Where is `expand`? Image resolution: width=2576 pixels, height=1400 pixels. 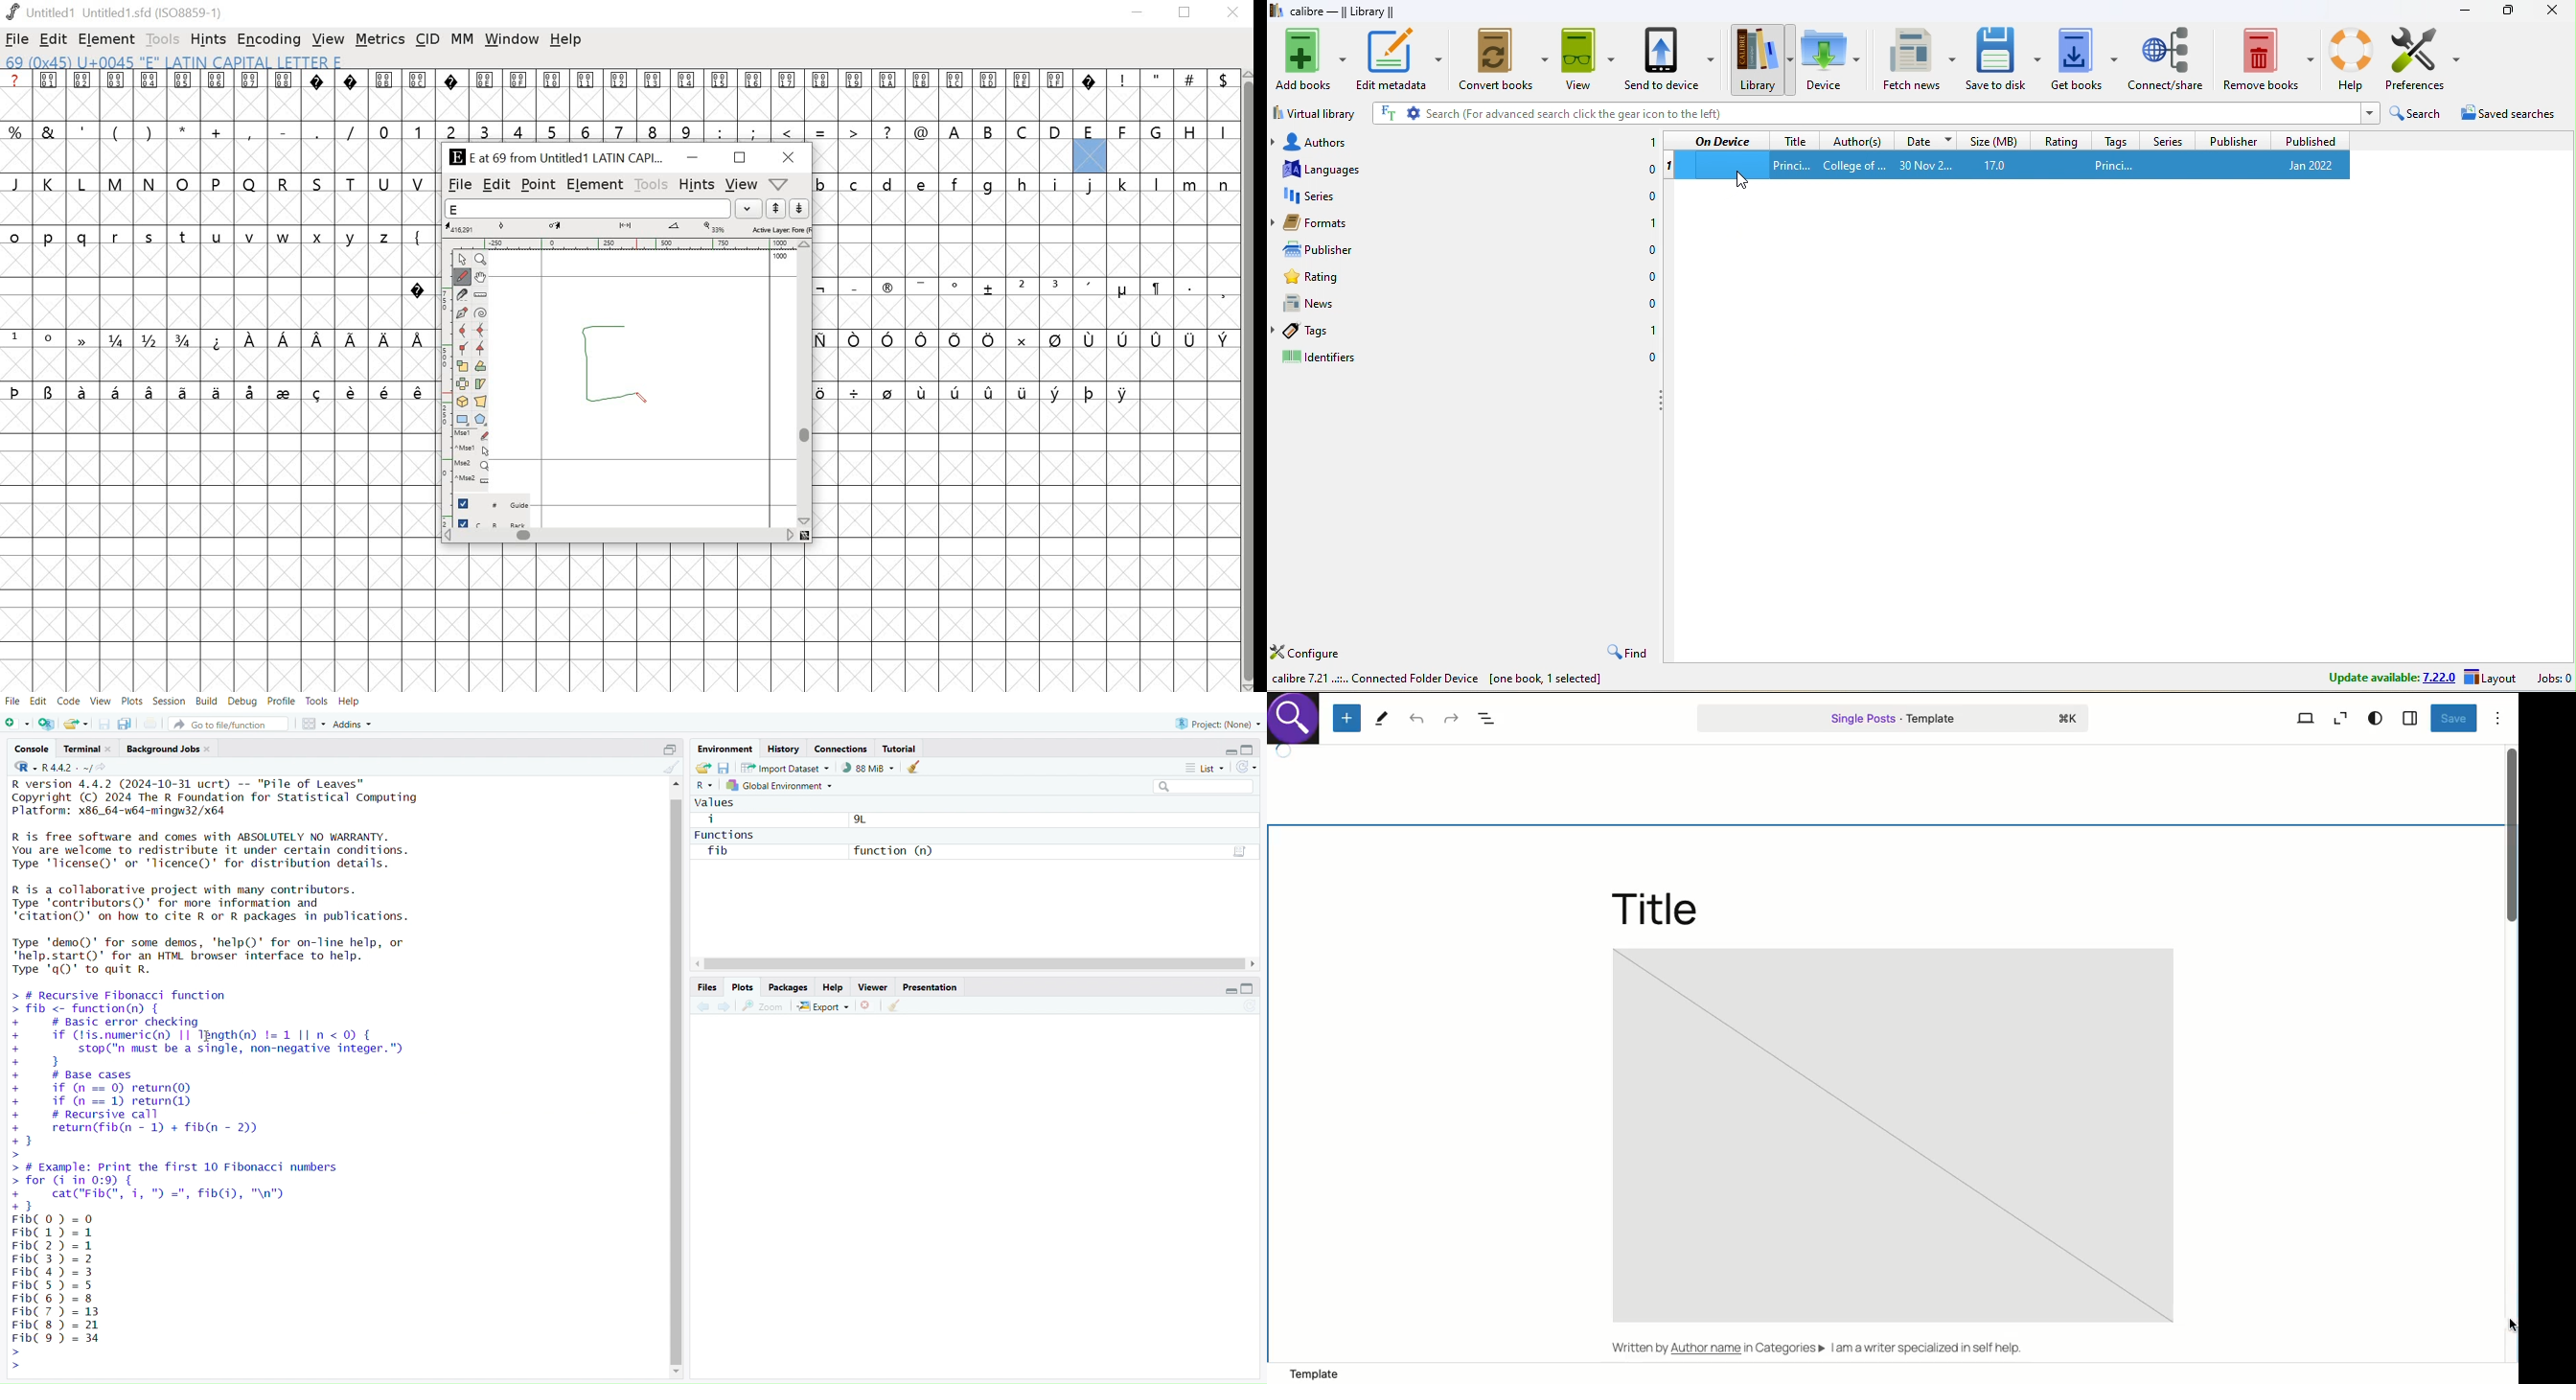 expand is located at coordinates (1227, 991).